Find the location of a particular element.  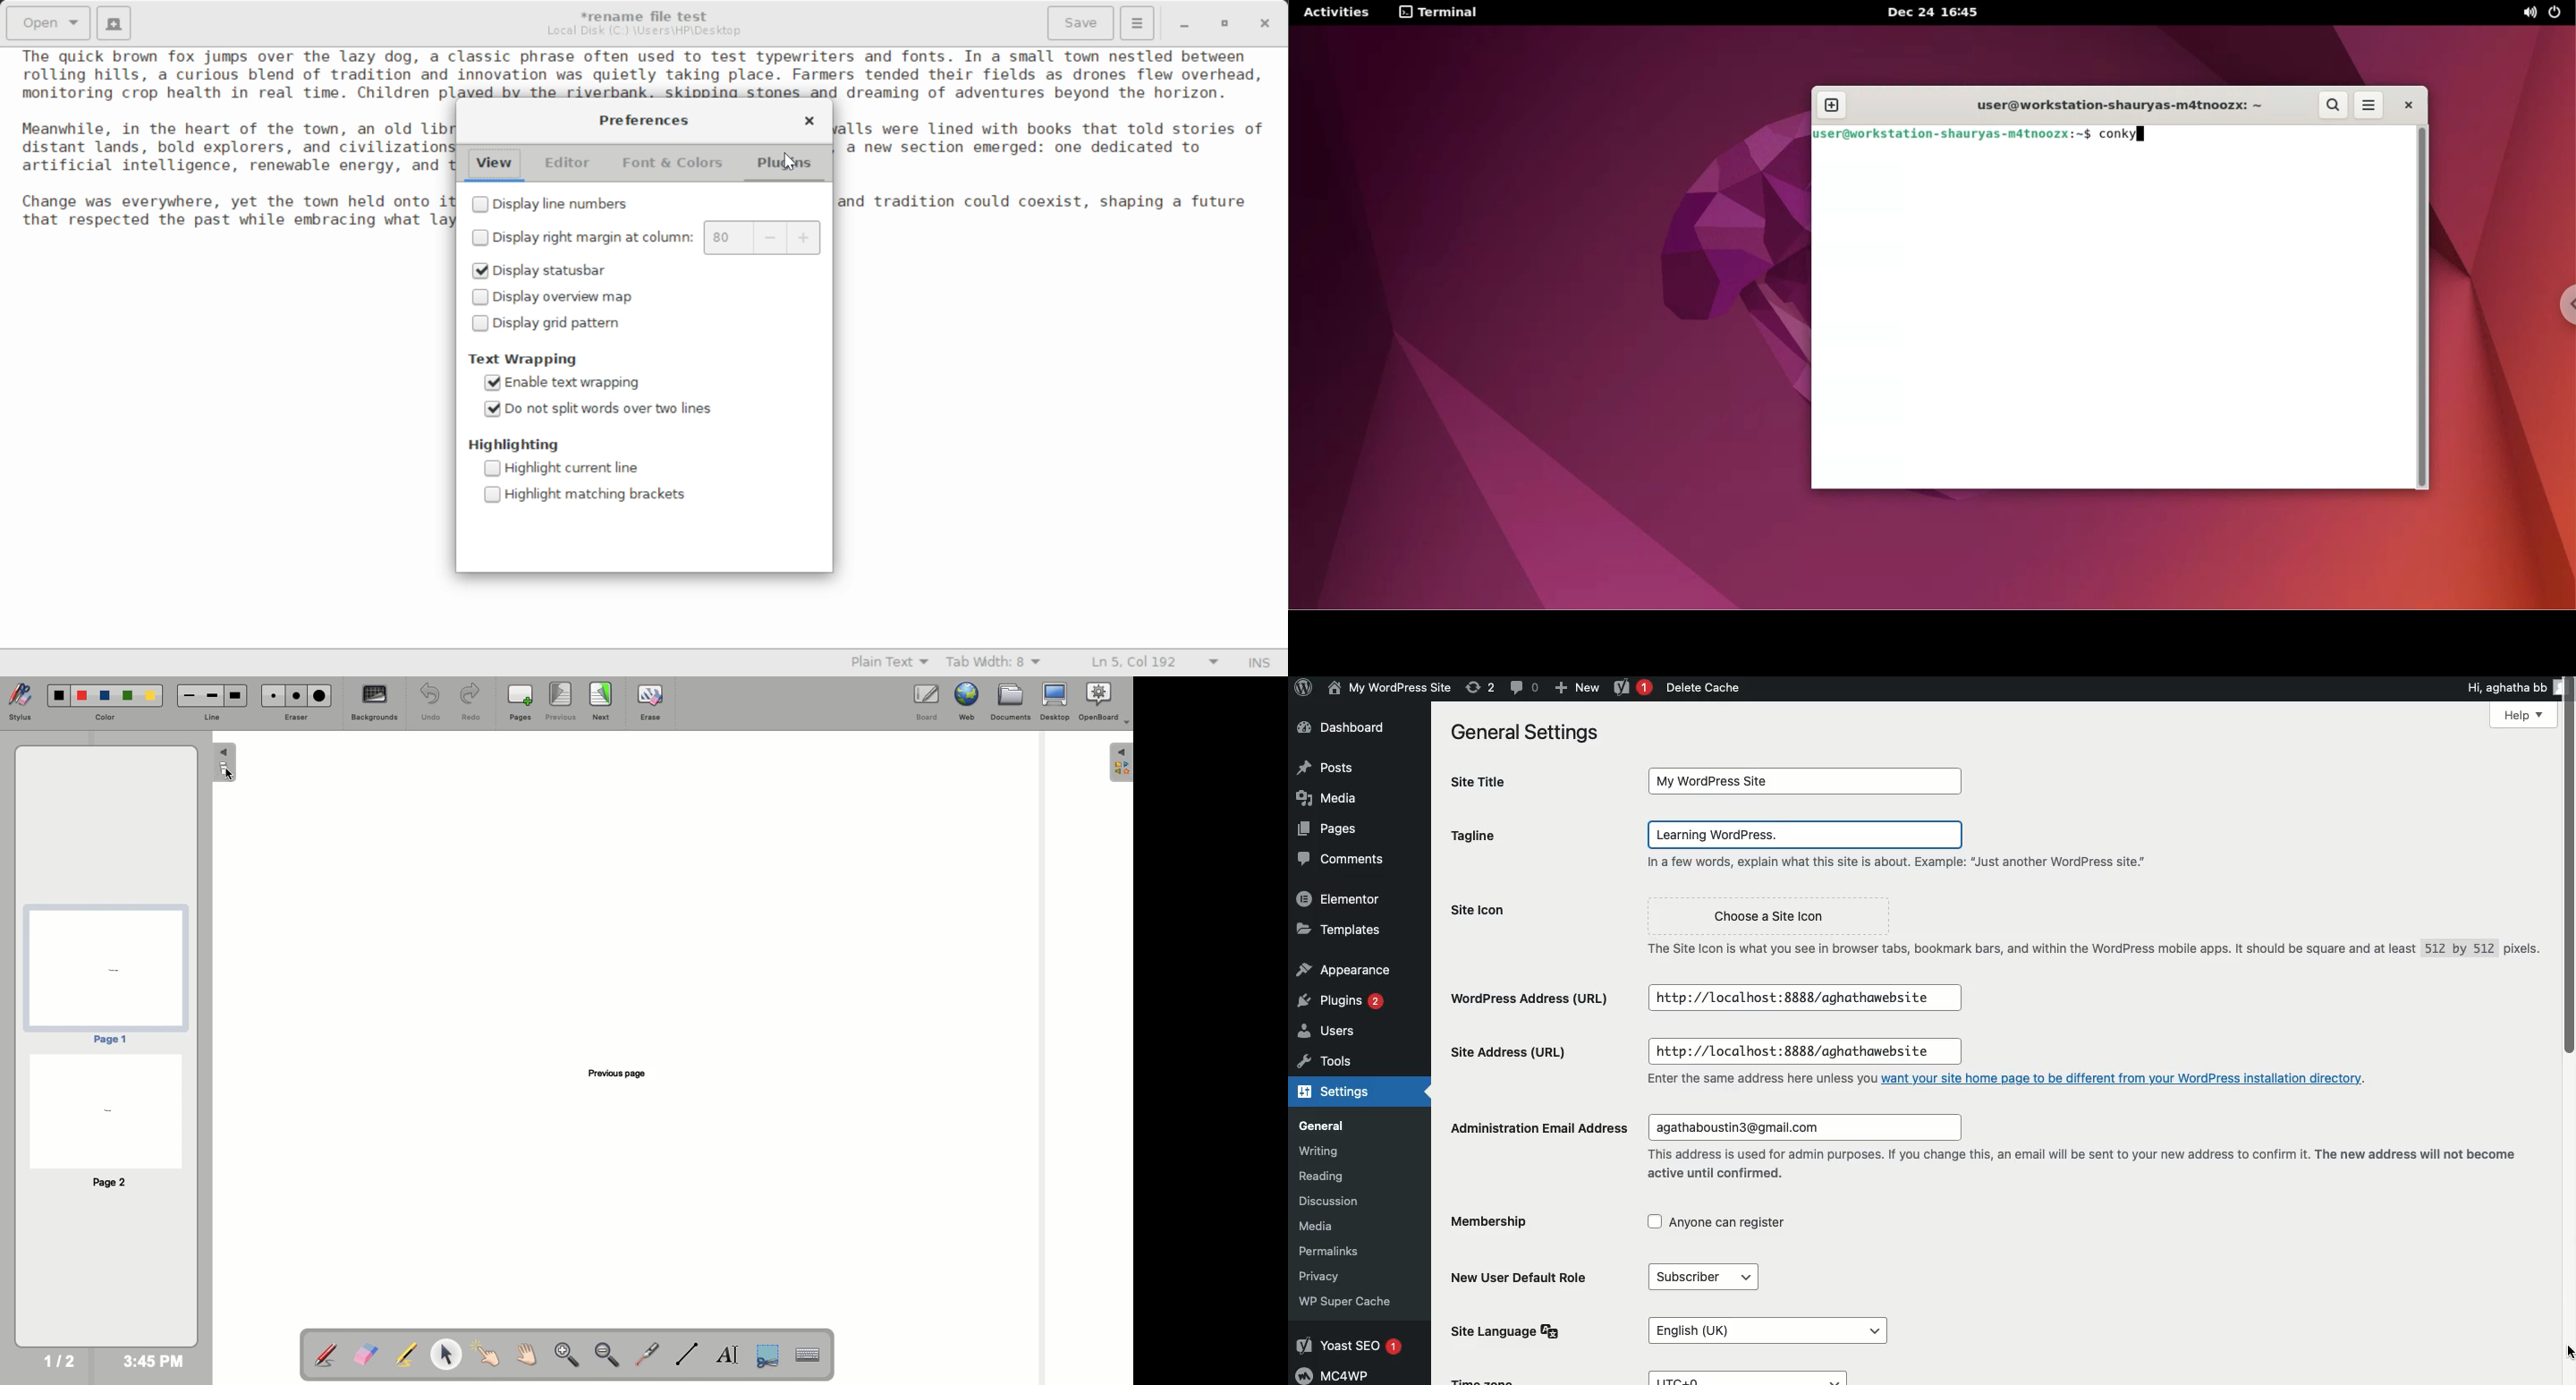

Media is located at coordinates (1326, 1227).